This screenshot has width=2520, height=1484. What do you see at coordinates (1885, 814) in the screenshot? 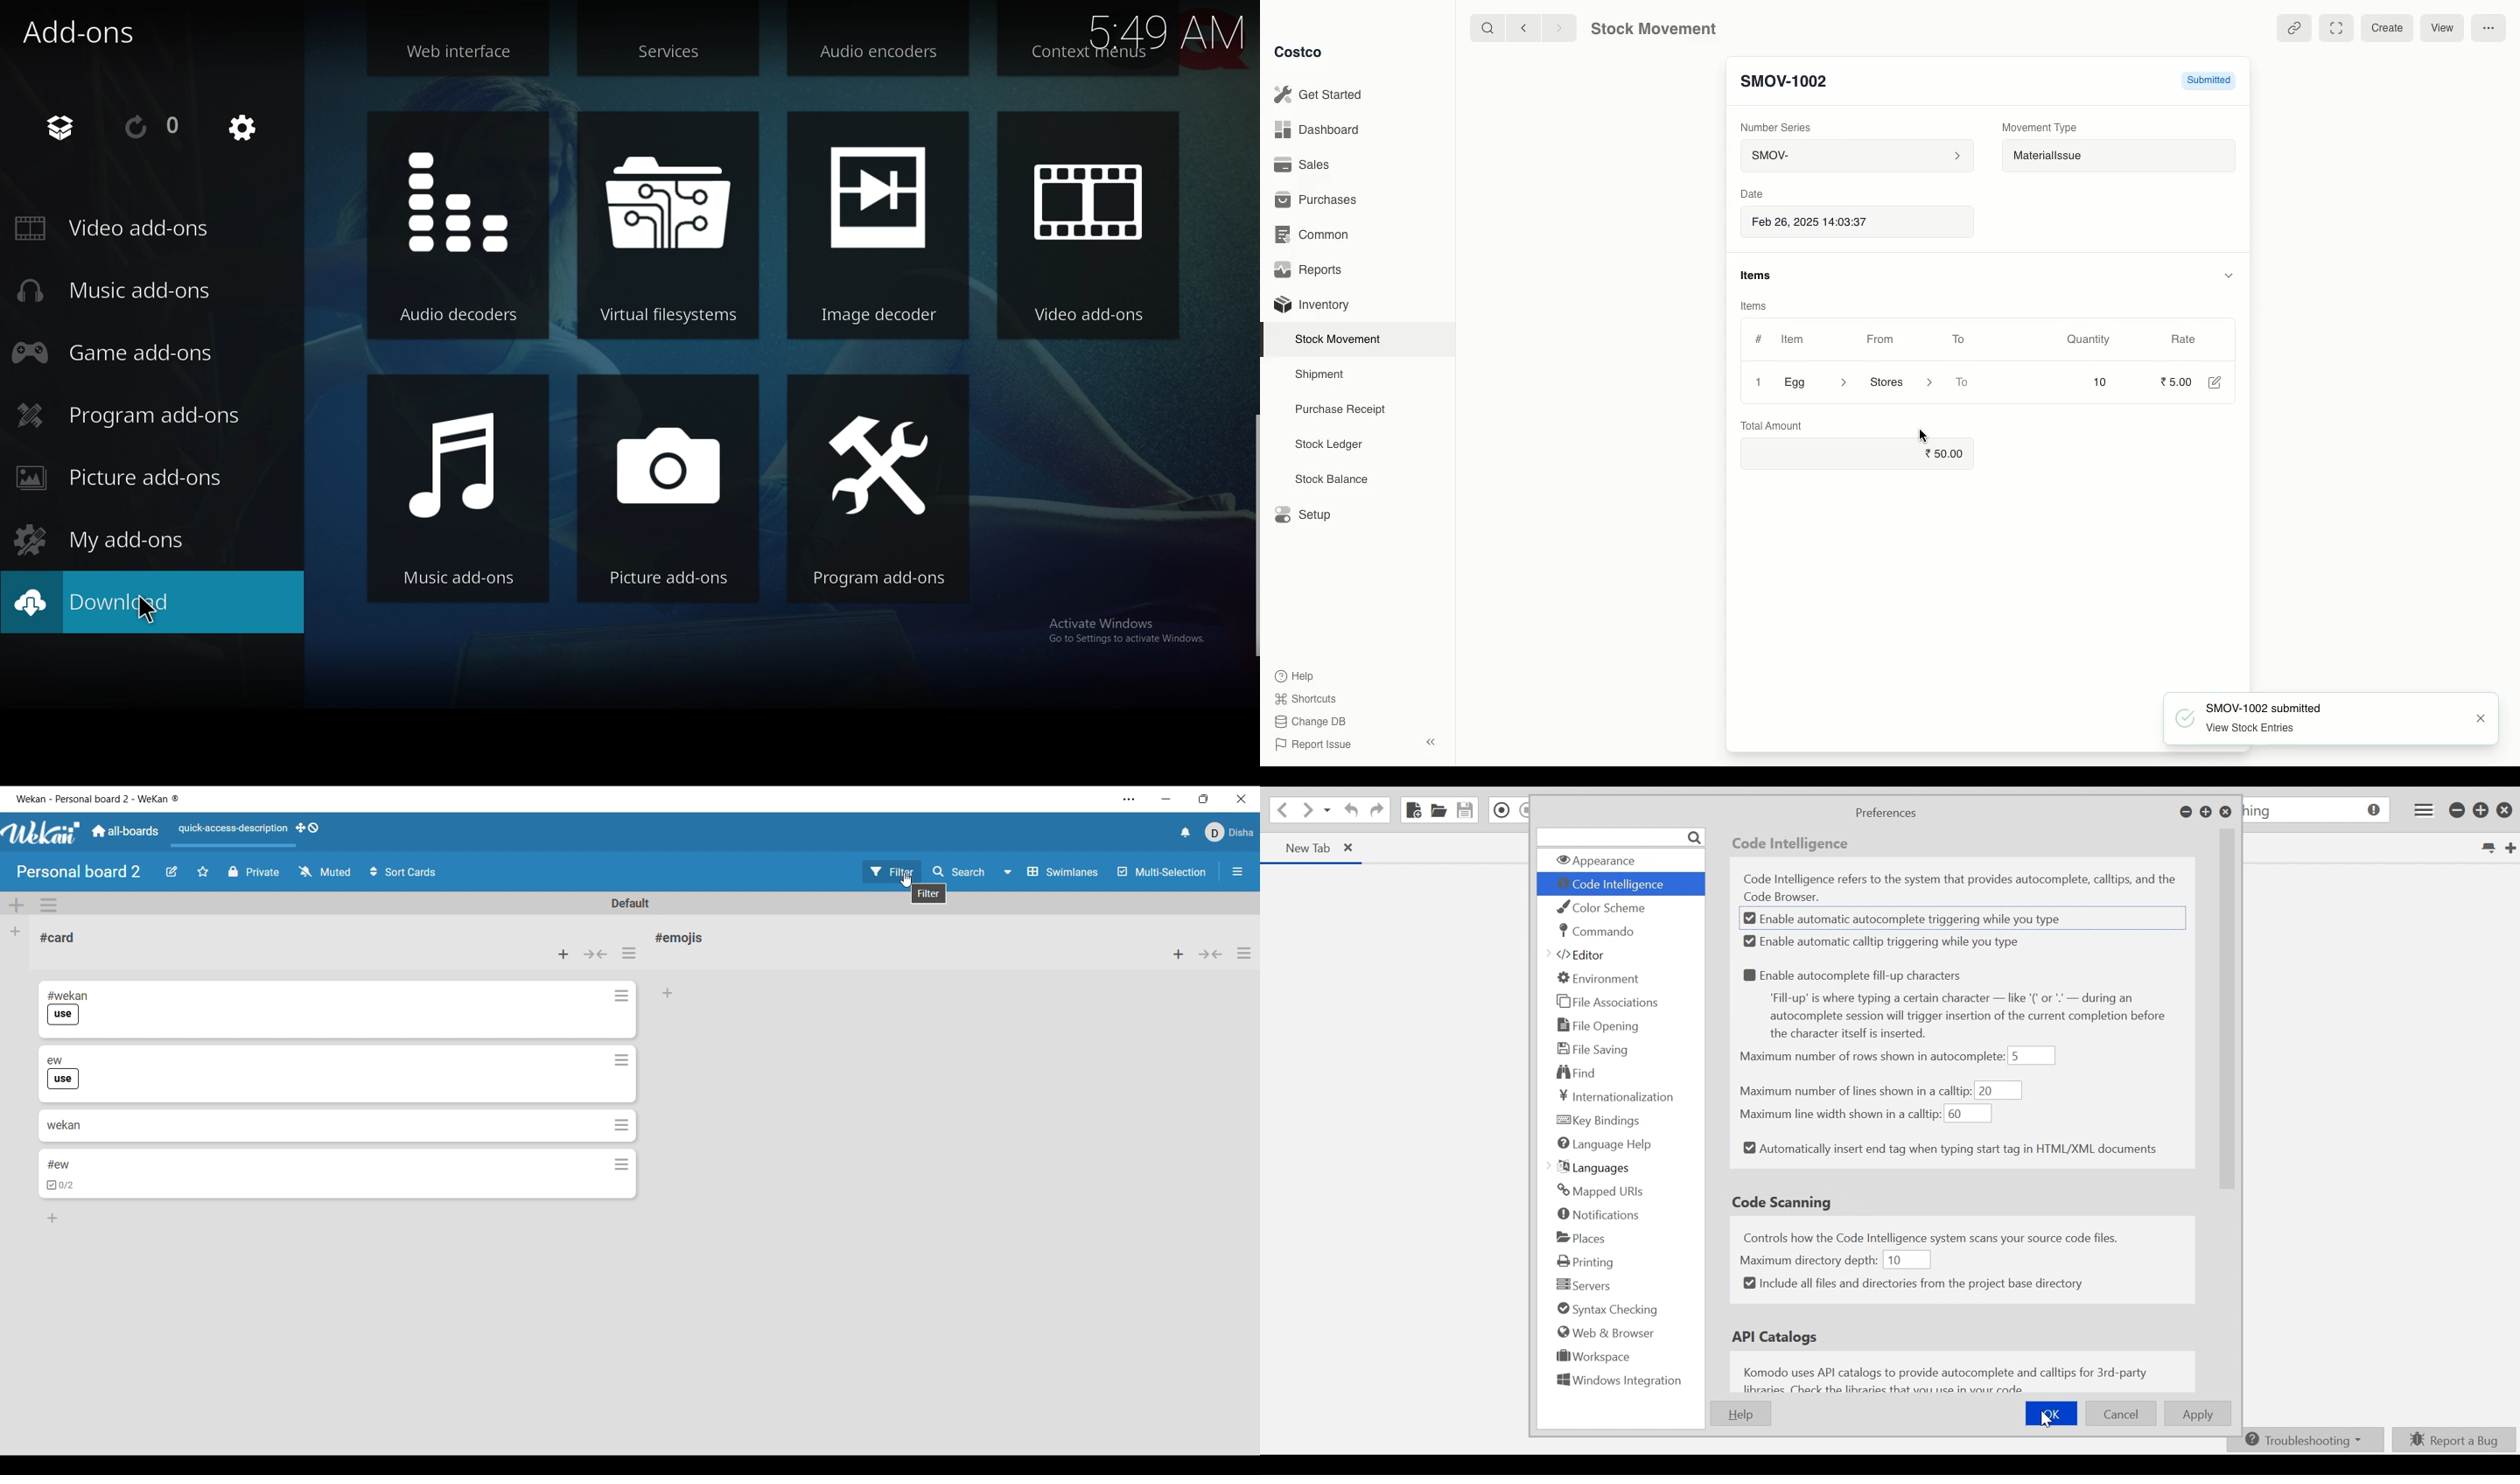
I see `Preferences` at bounding box center [1885, 814].